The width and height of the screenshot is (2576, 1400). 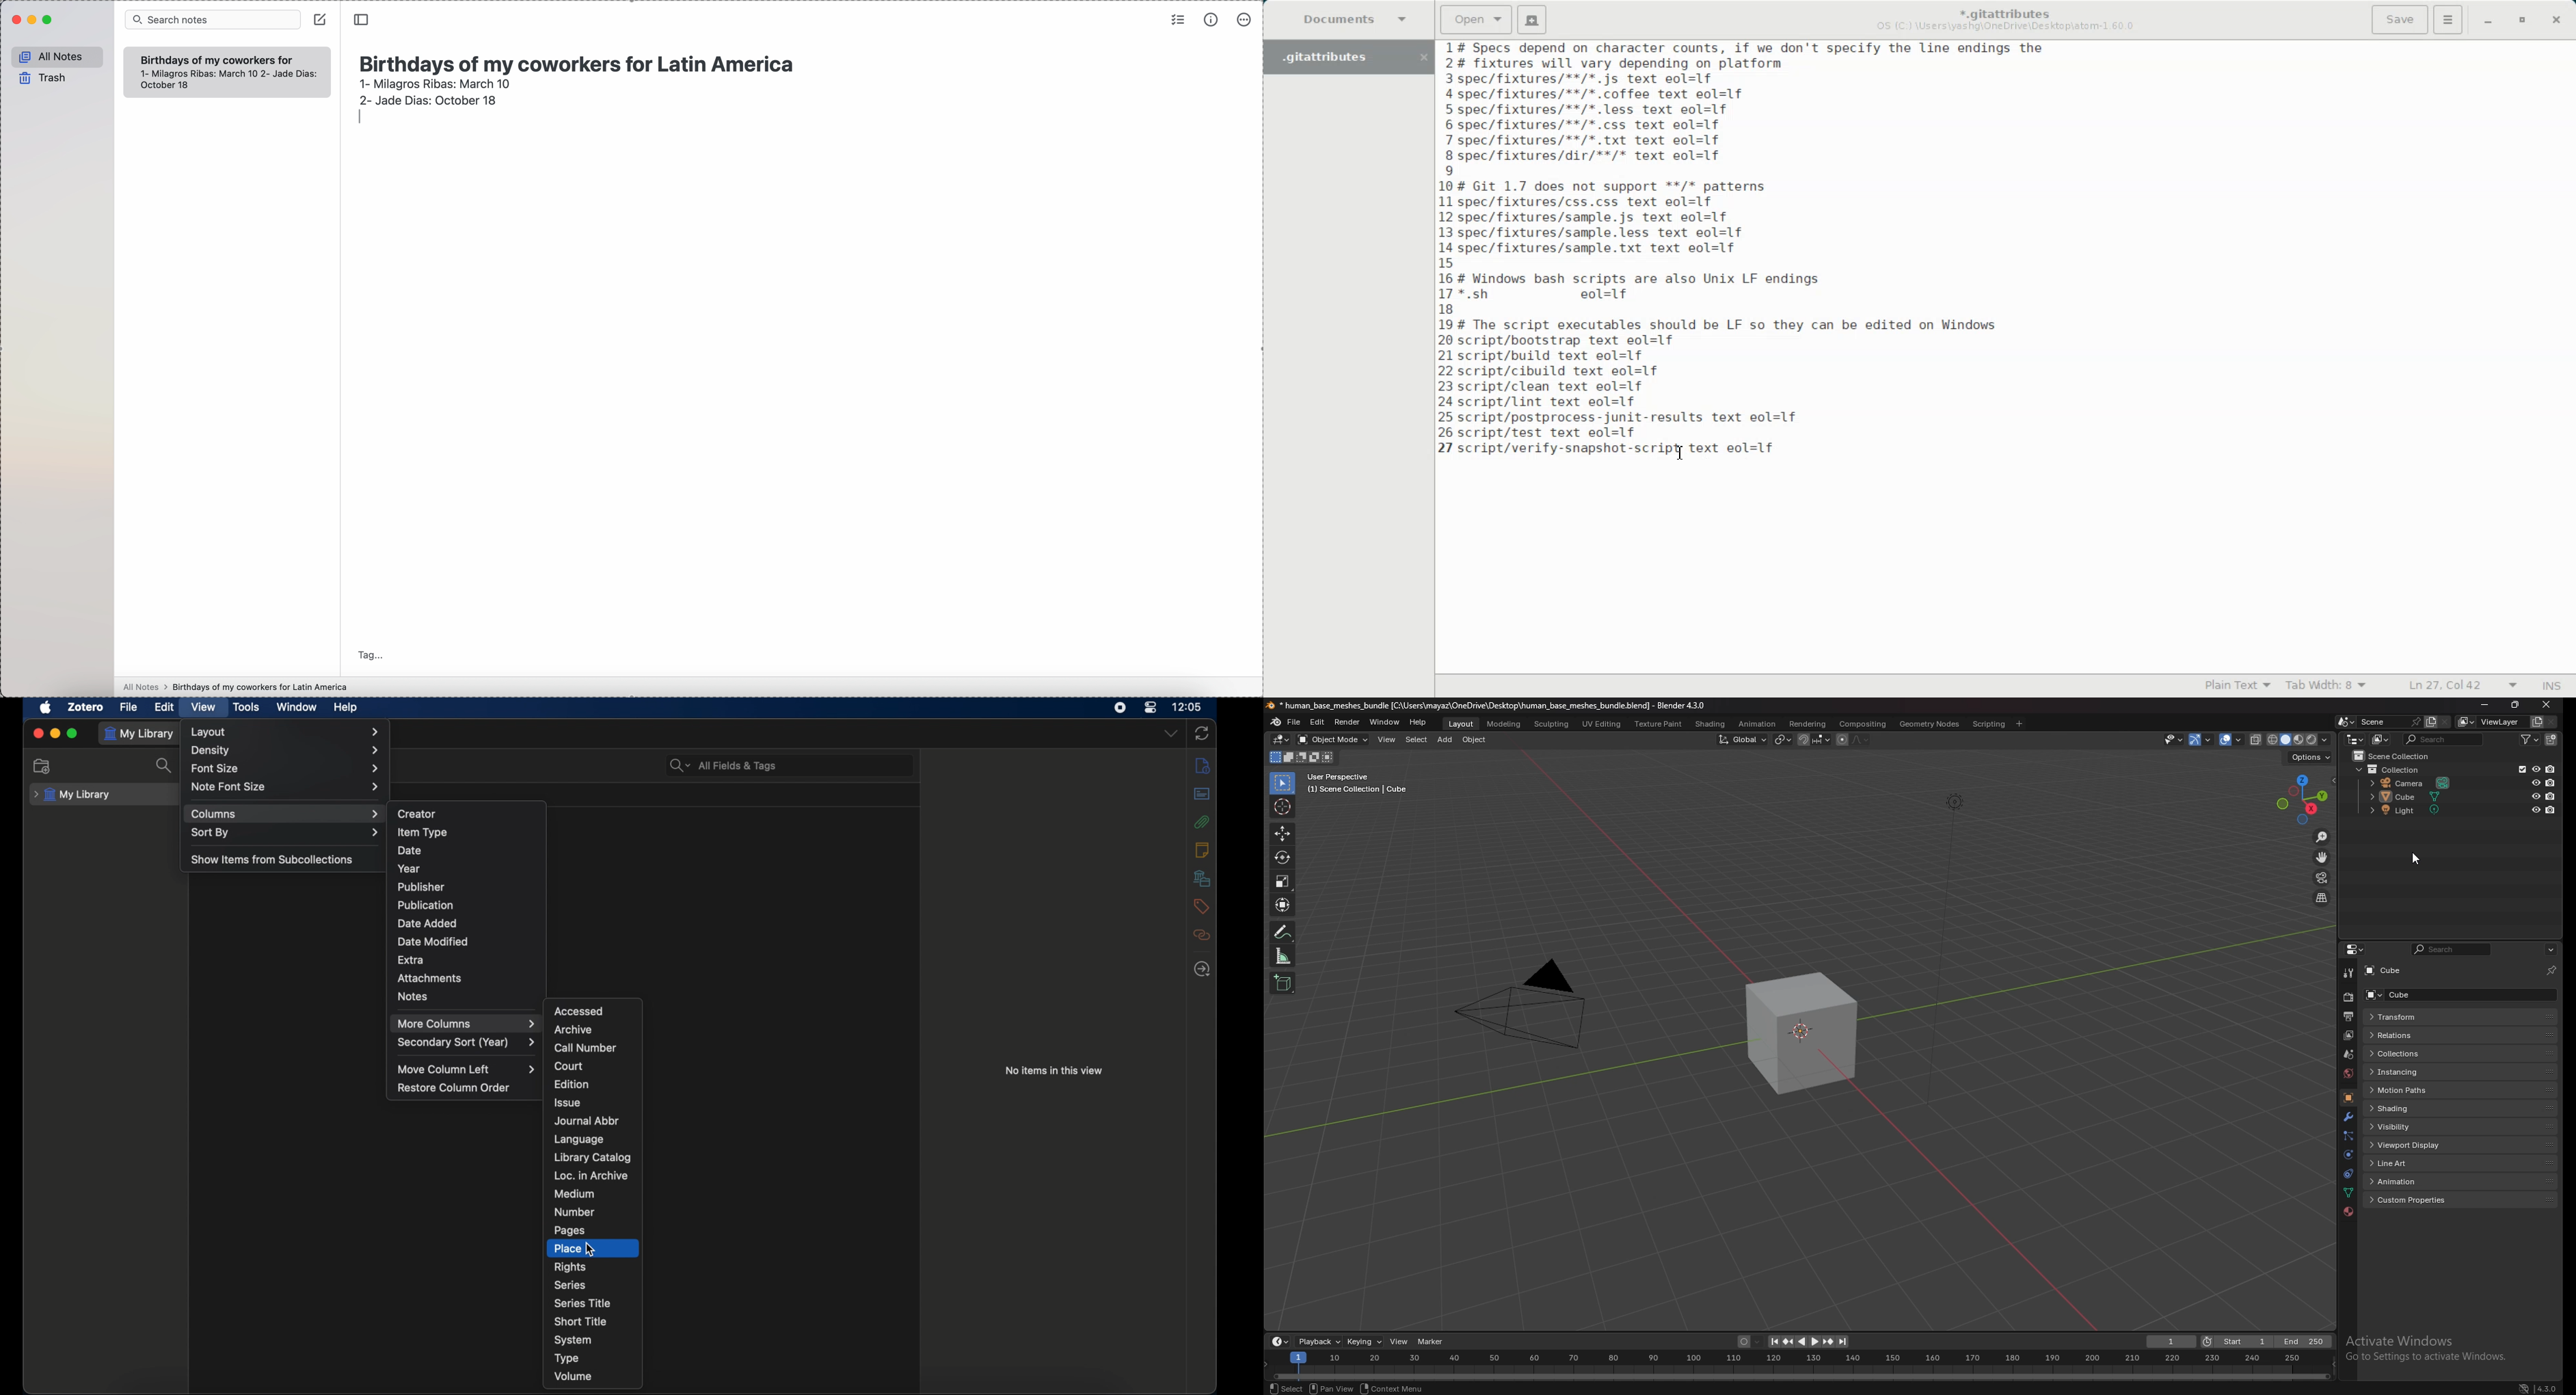 I want to click on instancing, so click(x=2414, y=1071).